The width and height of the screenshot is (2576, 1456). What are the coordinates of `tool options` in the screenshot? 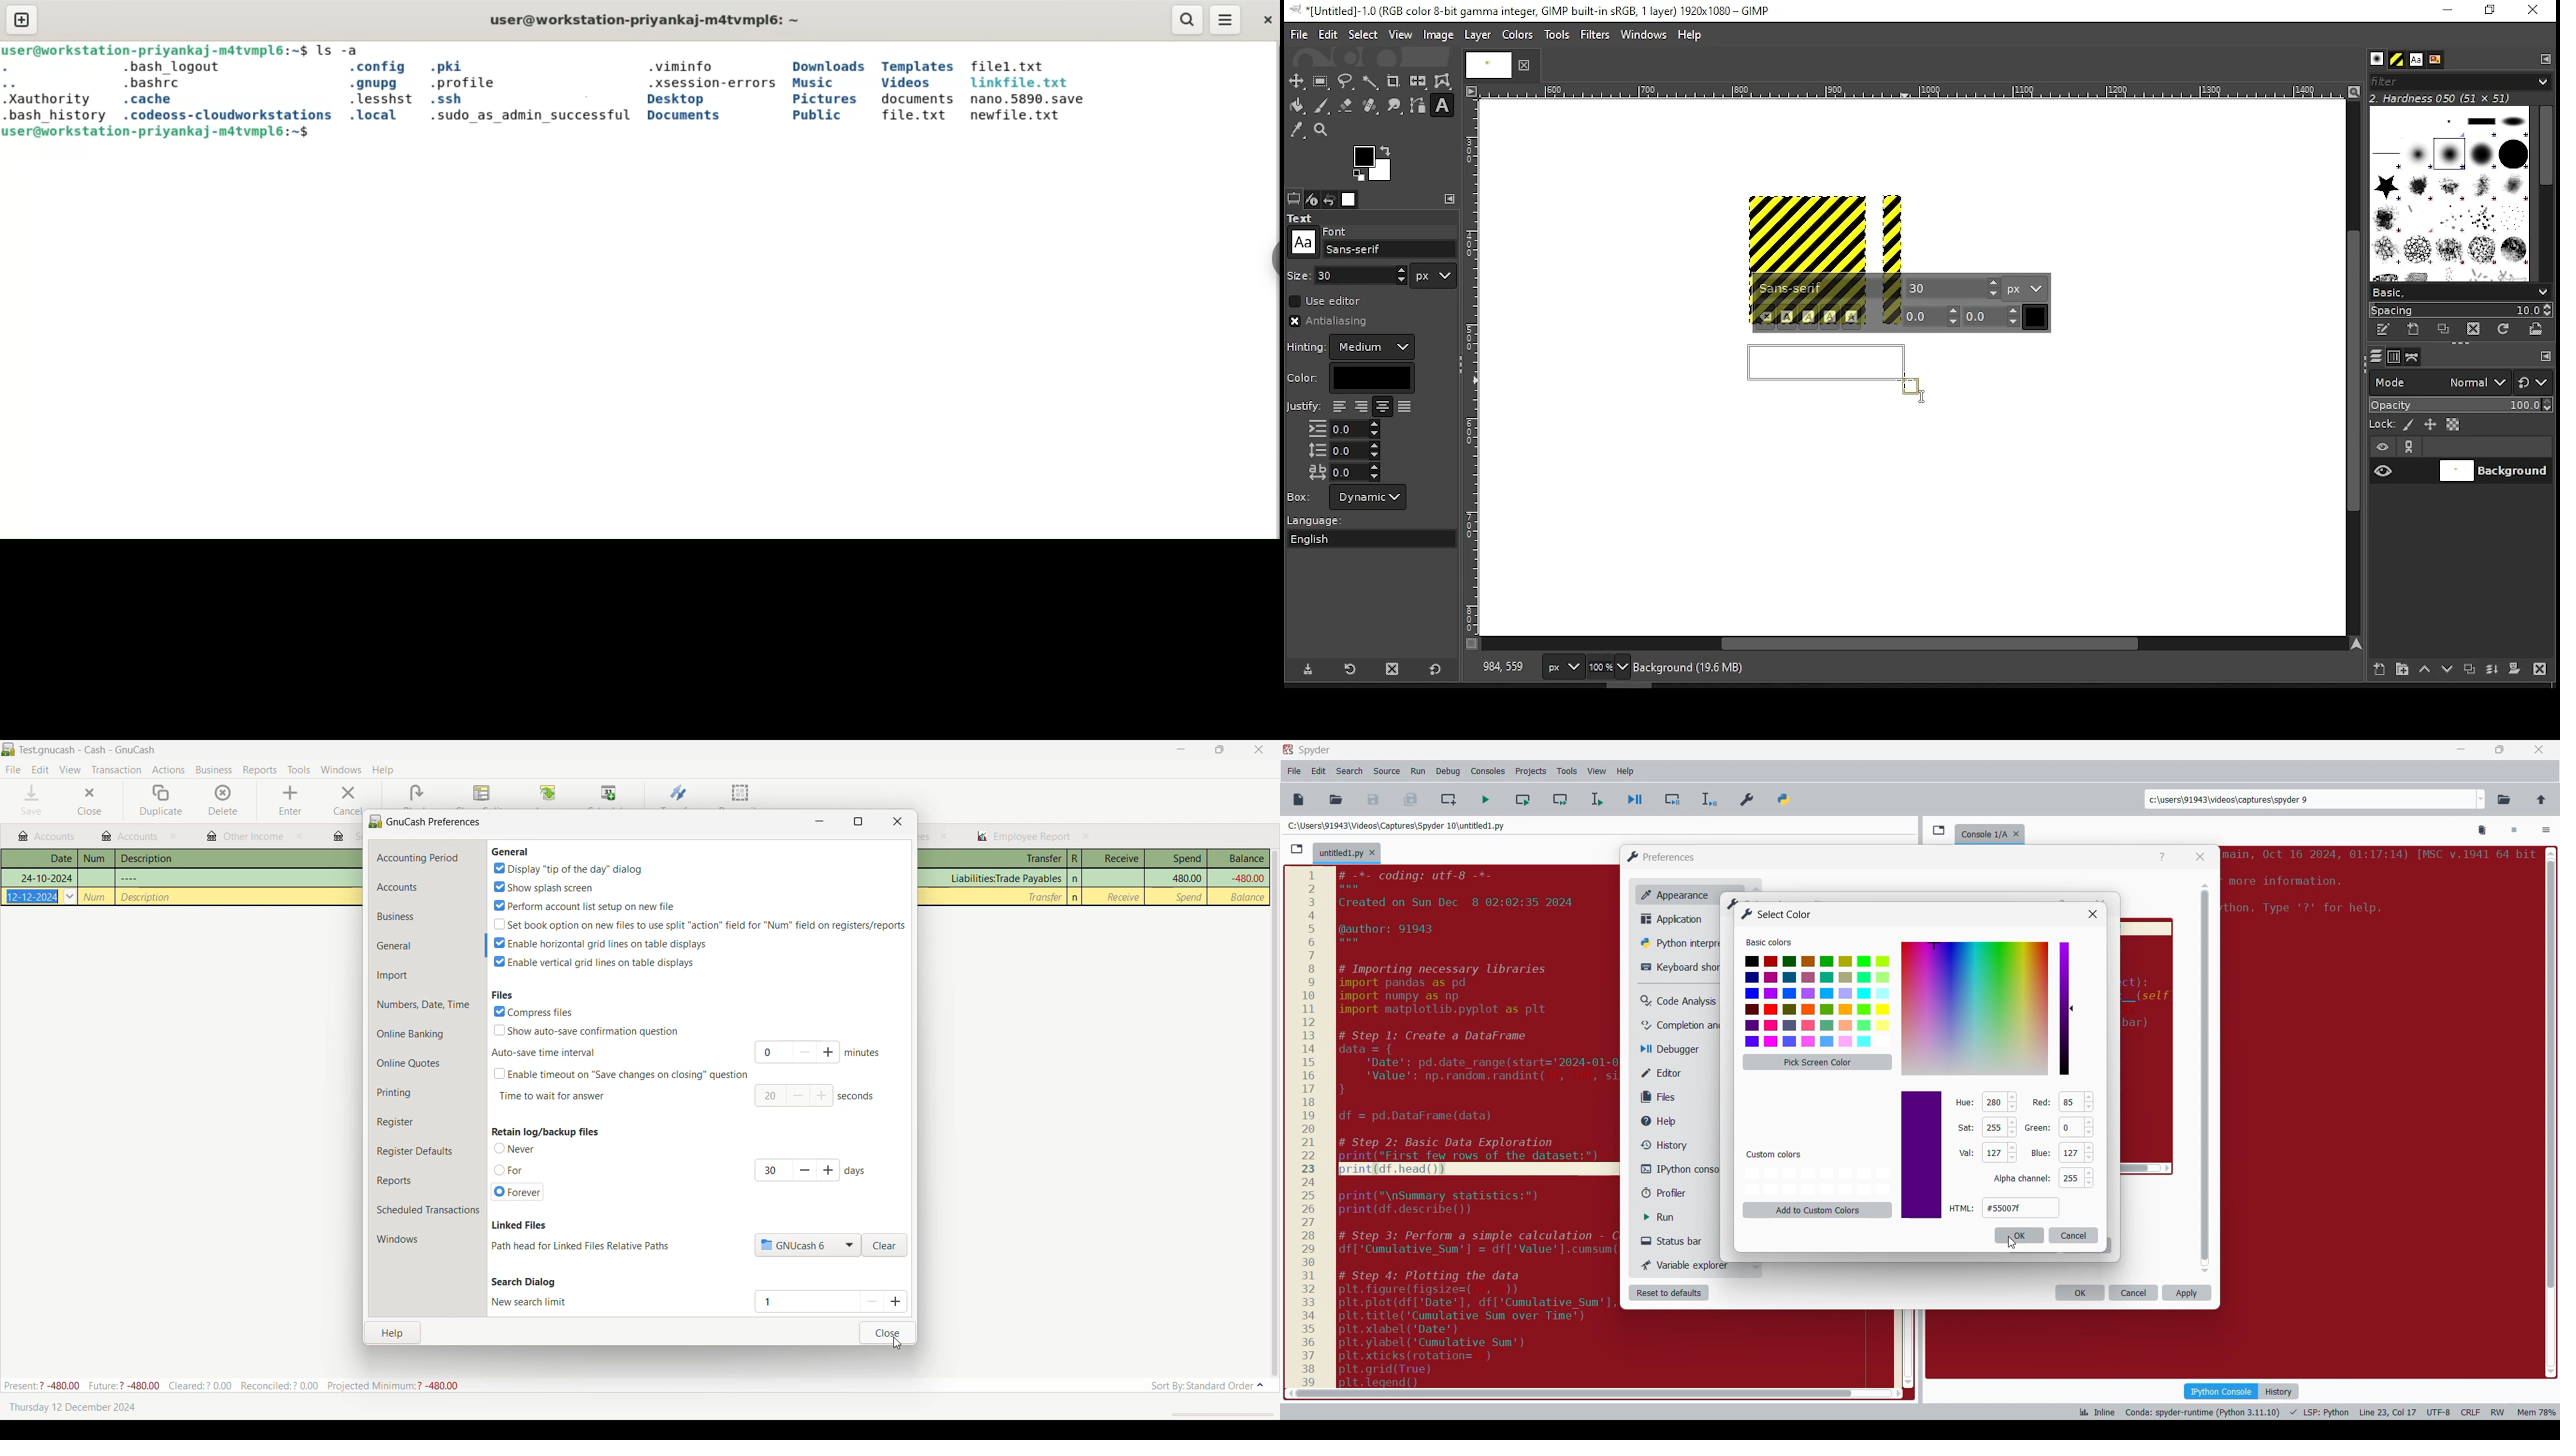 It's located at (1294, 198).